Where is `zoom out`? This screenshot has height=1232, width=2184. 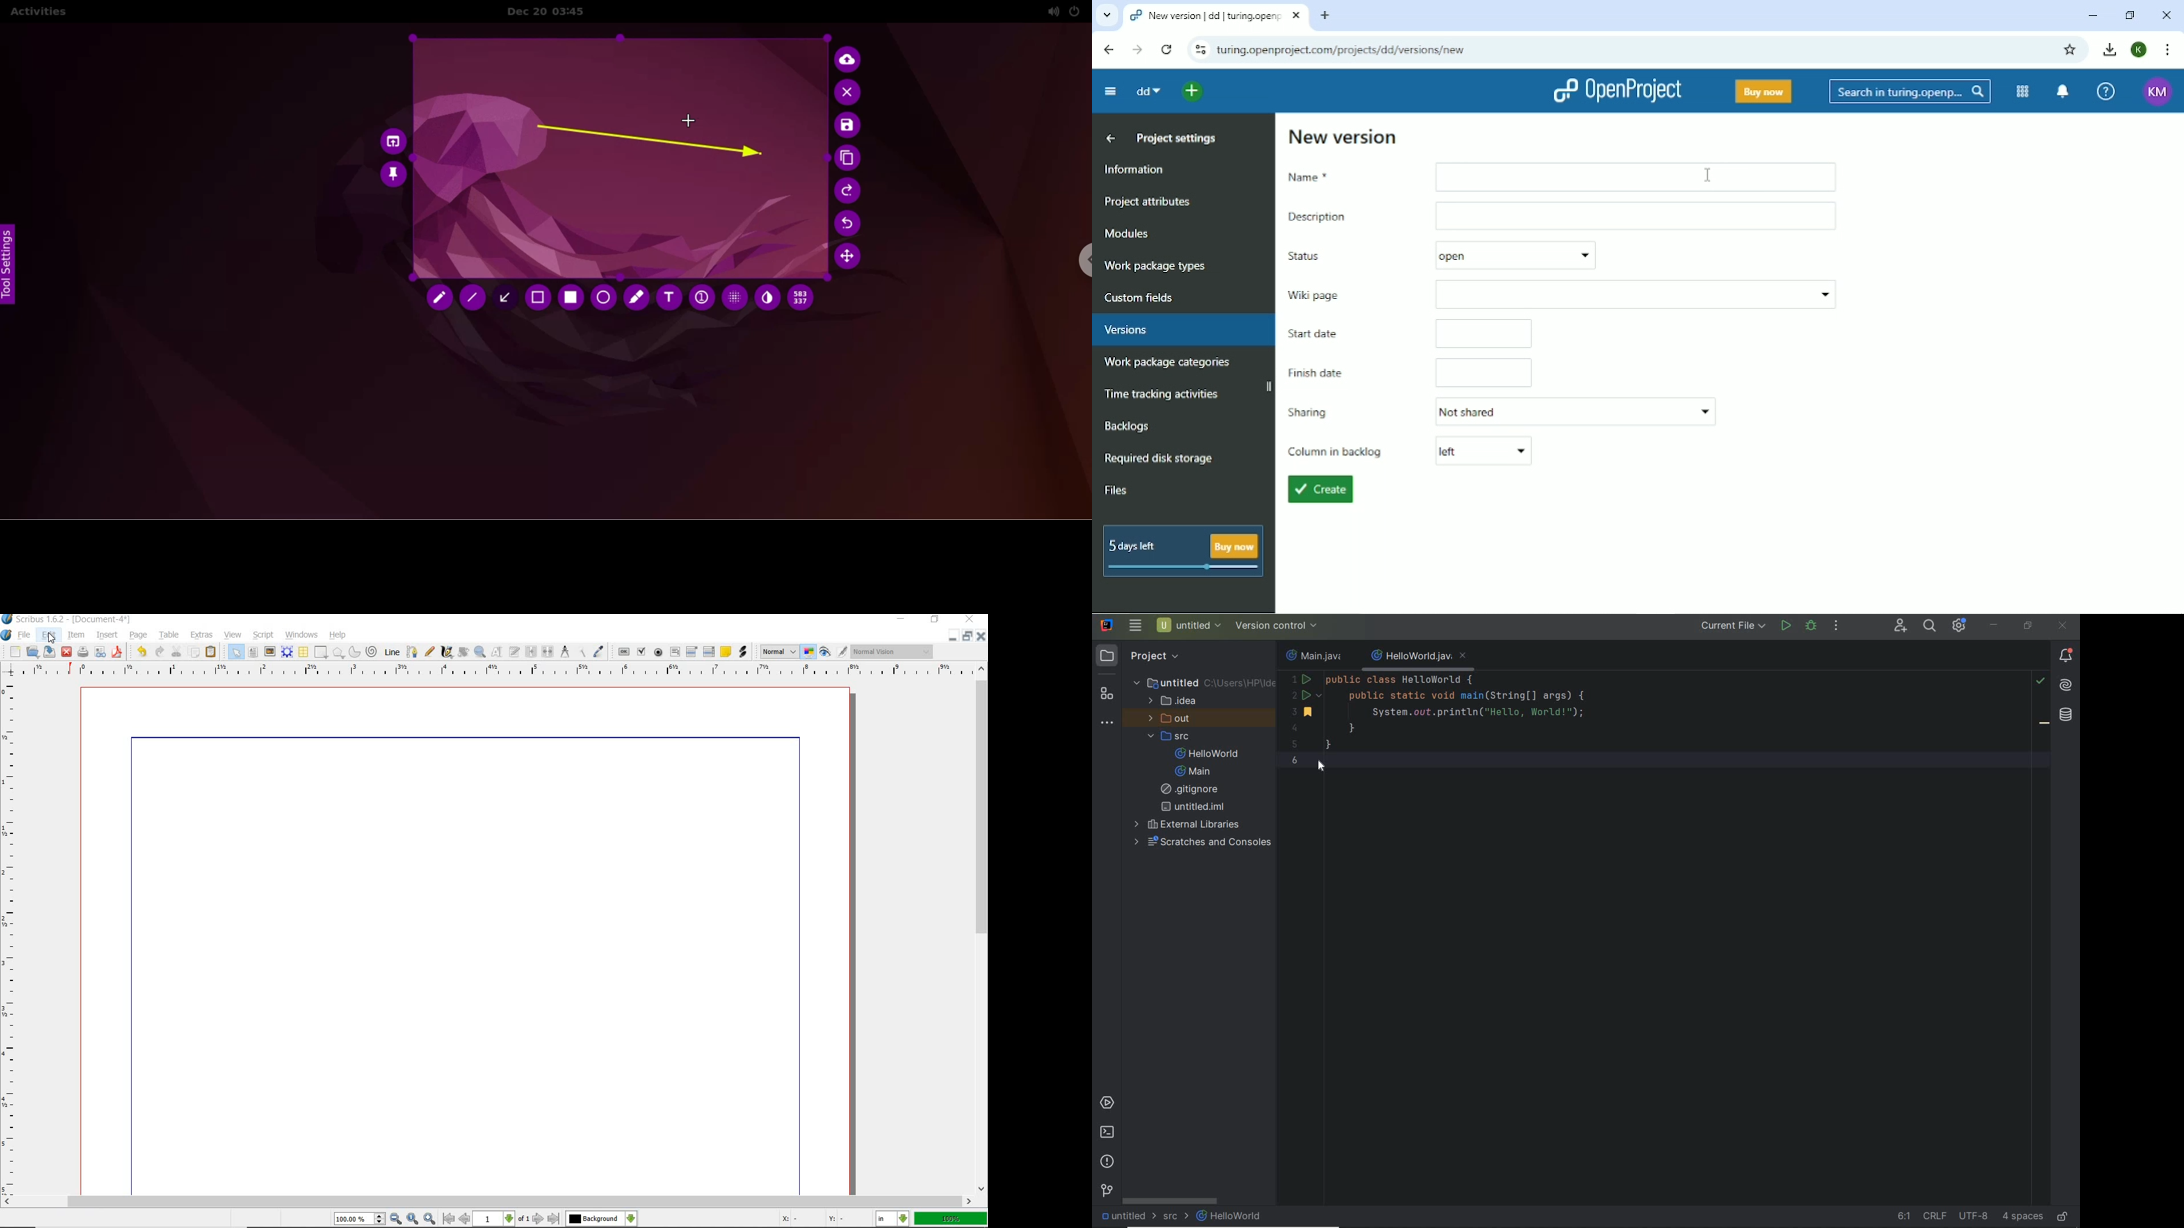
zoom out is located at coordinates (396, 1219).